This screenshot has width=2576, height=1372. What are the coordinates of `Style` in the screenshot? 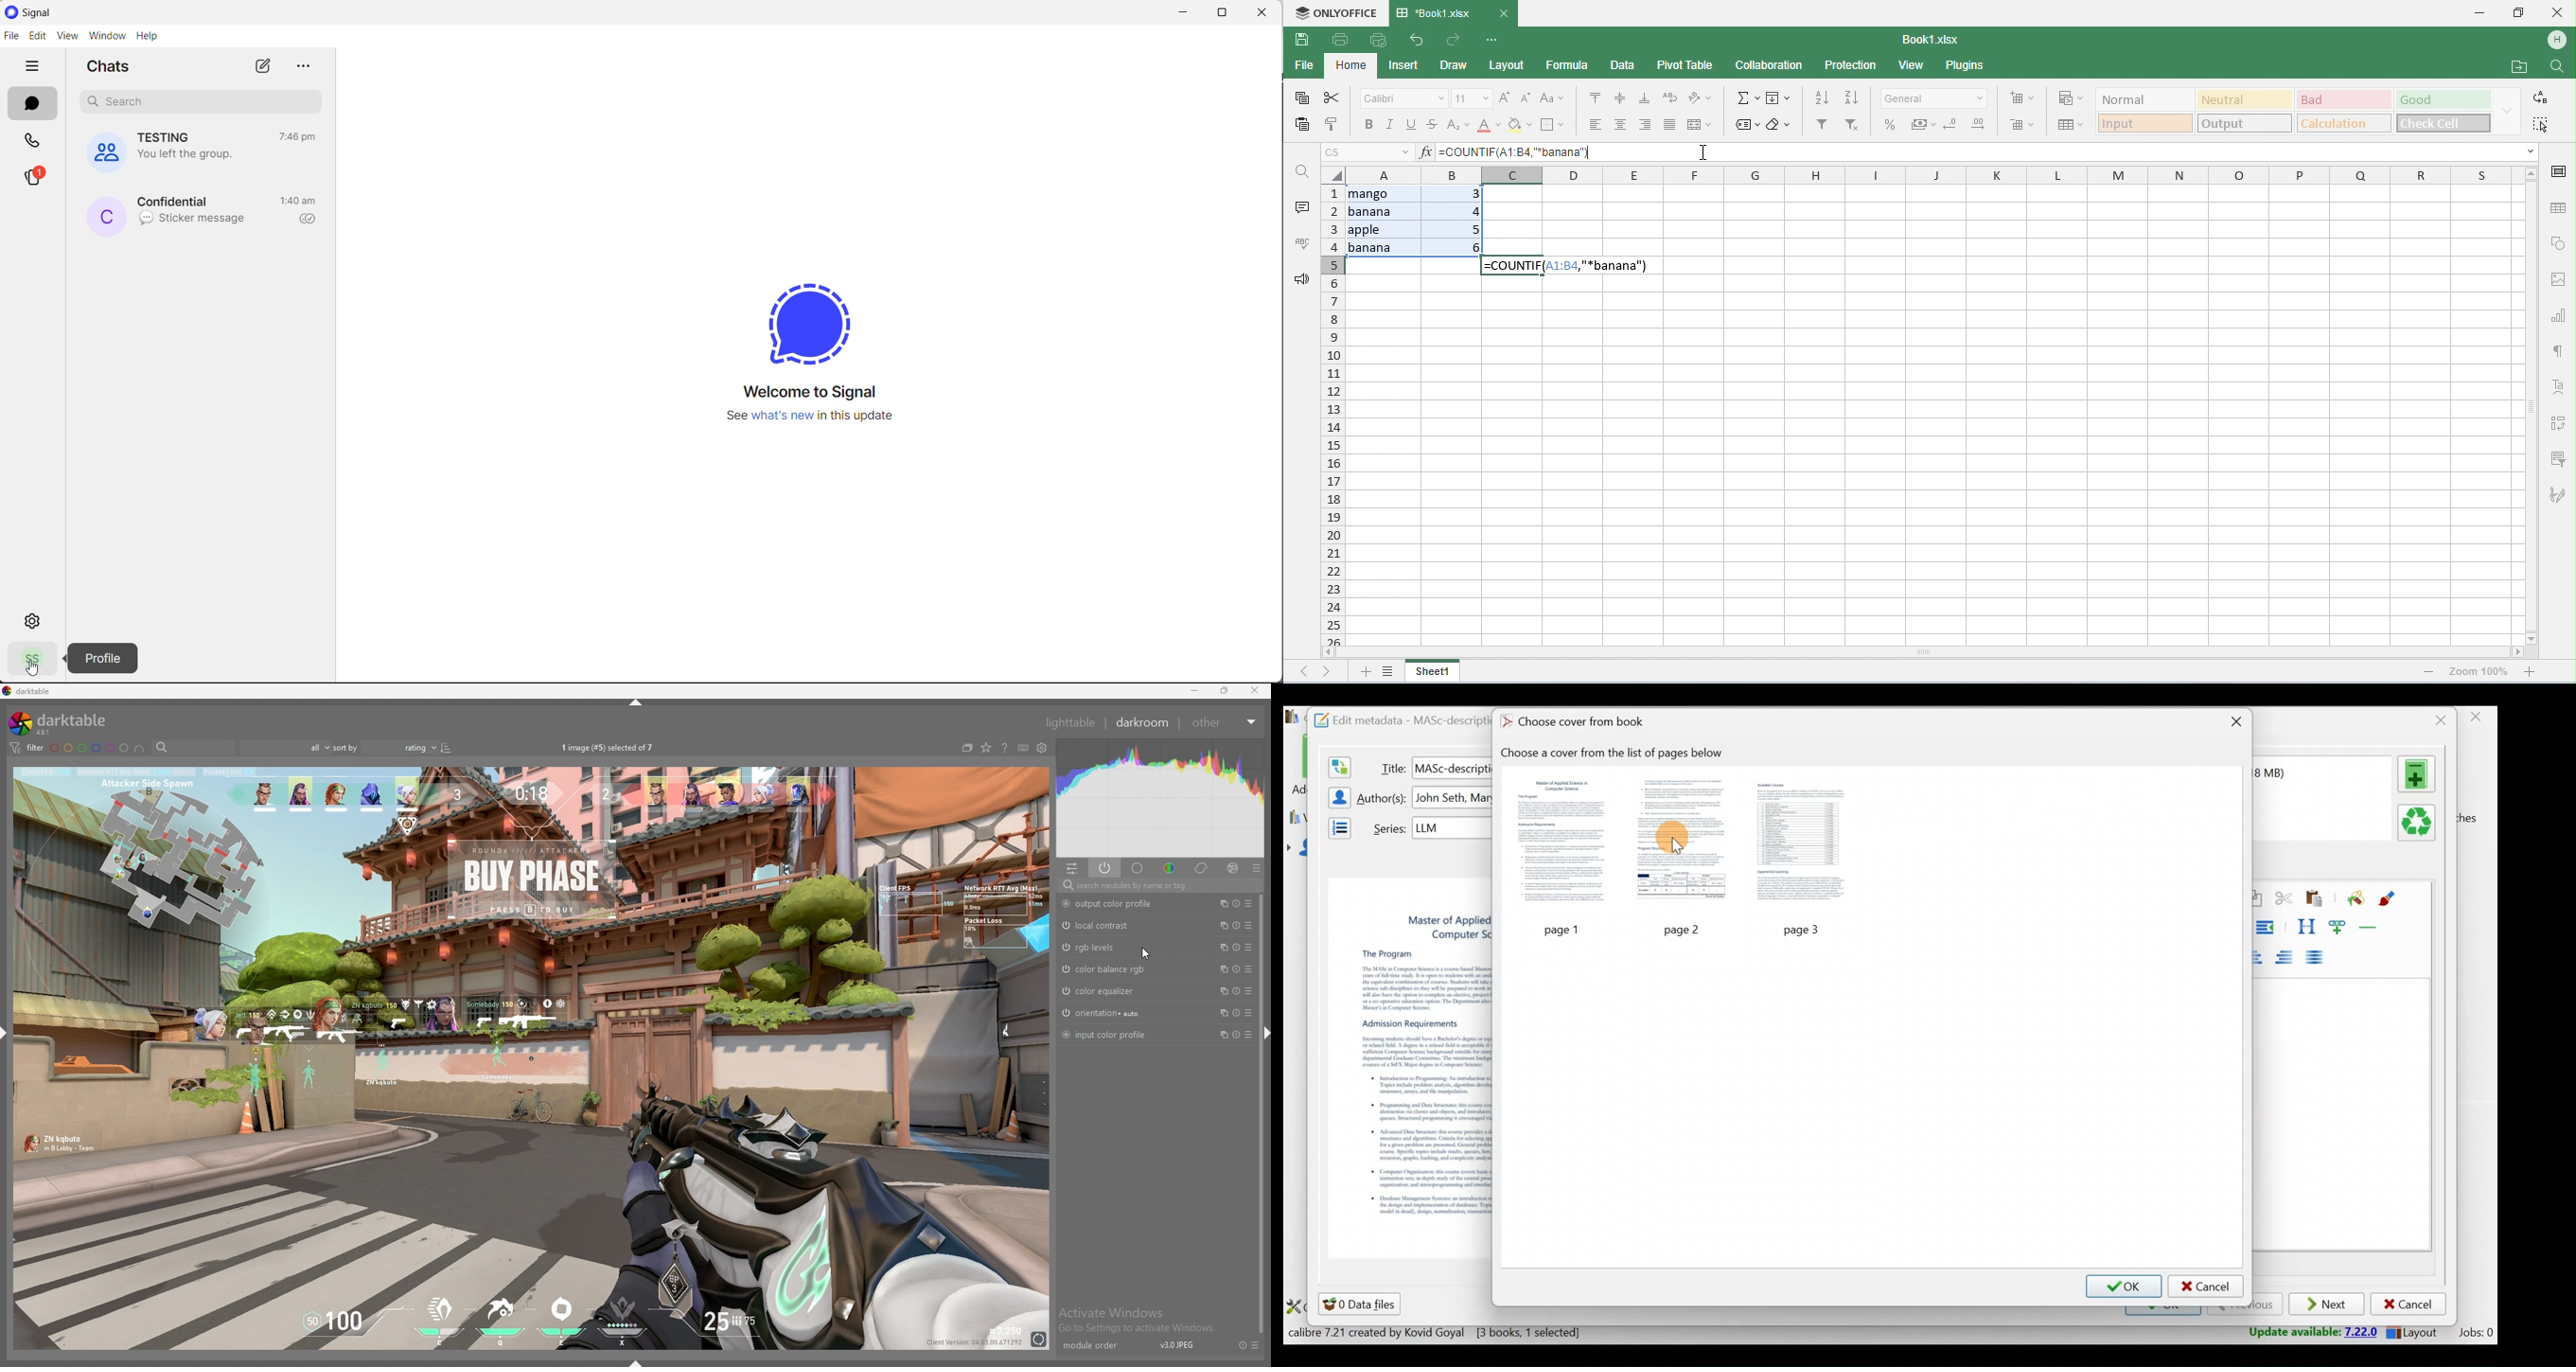 It's located at (2306, 927).